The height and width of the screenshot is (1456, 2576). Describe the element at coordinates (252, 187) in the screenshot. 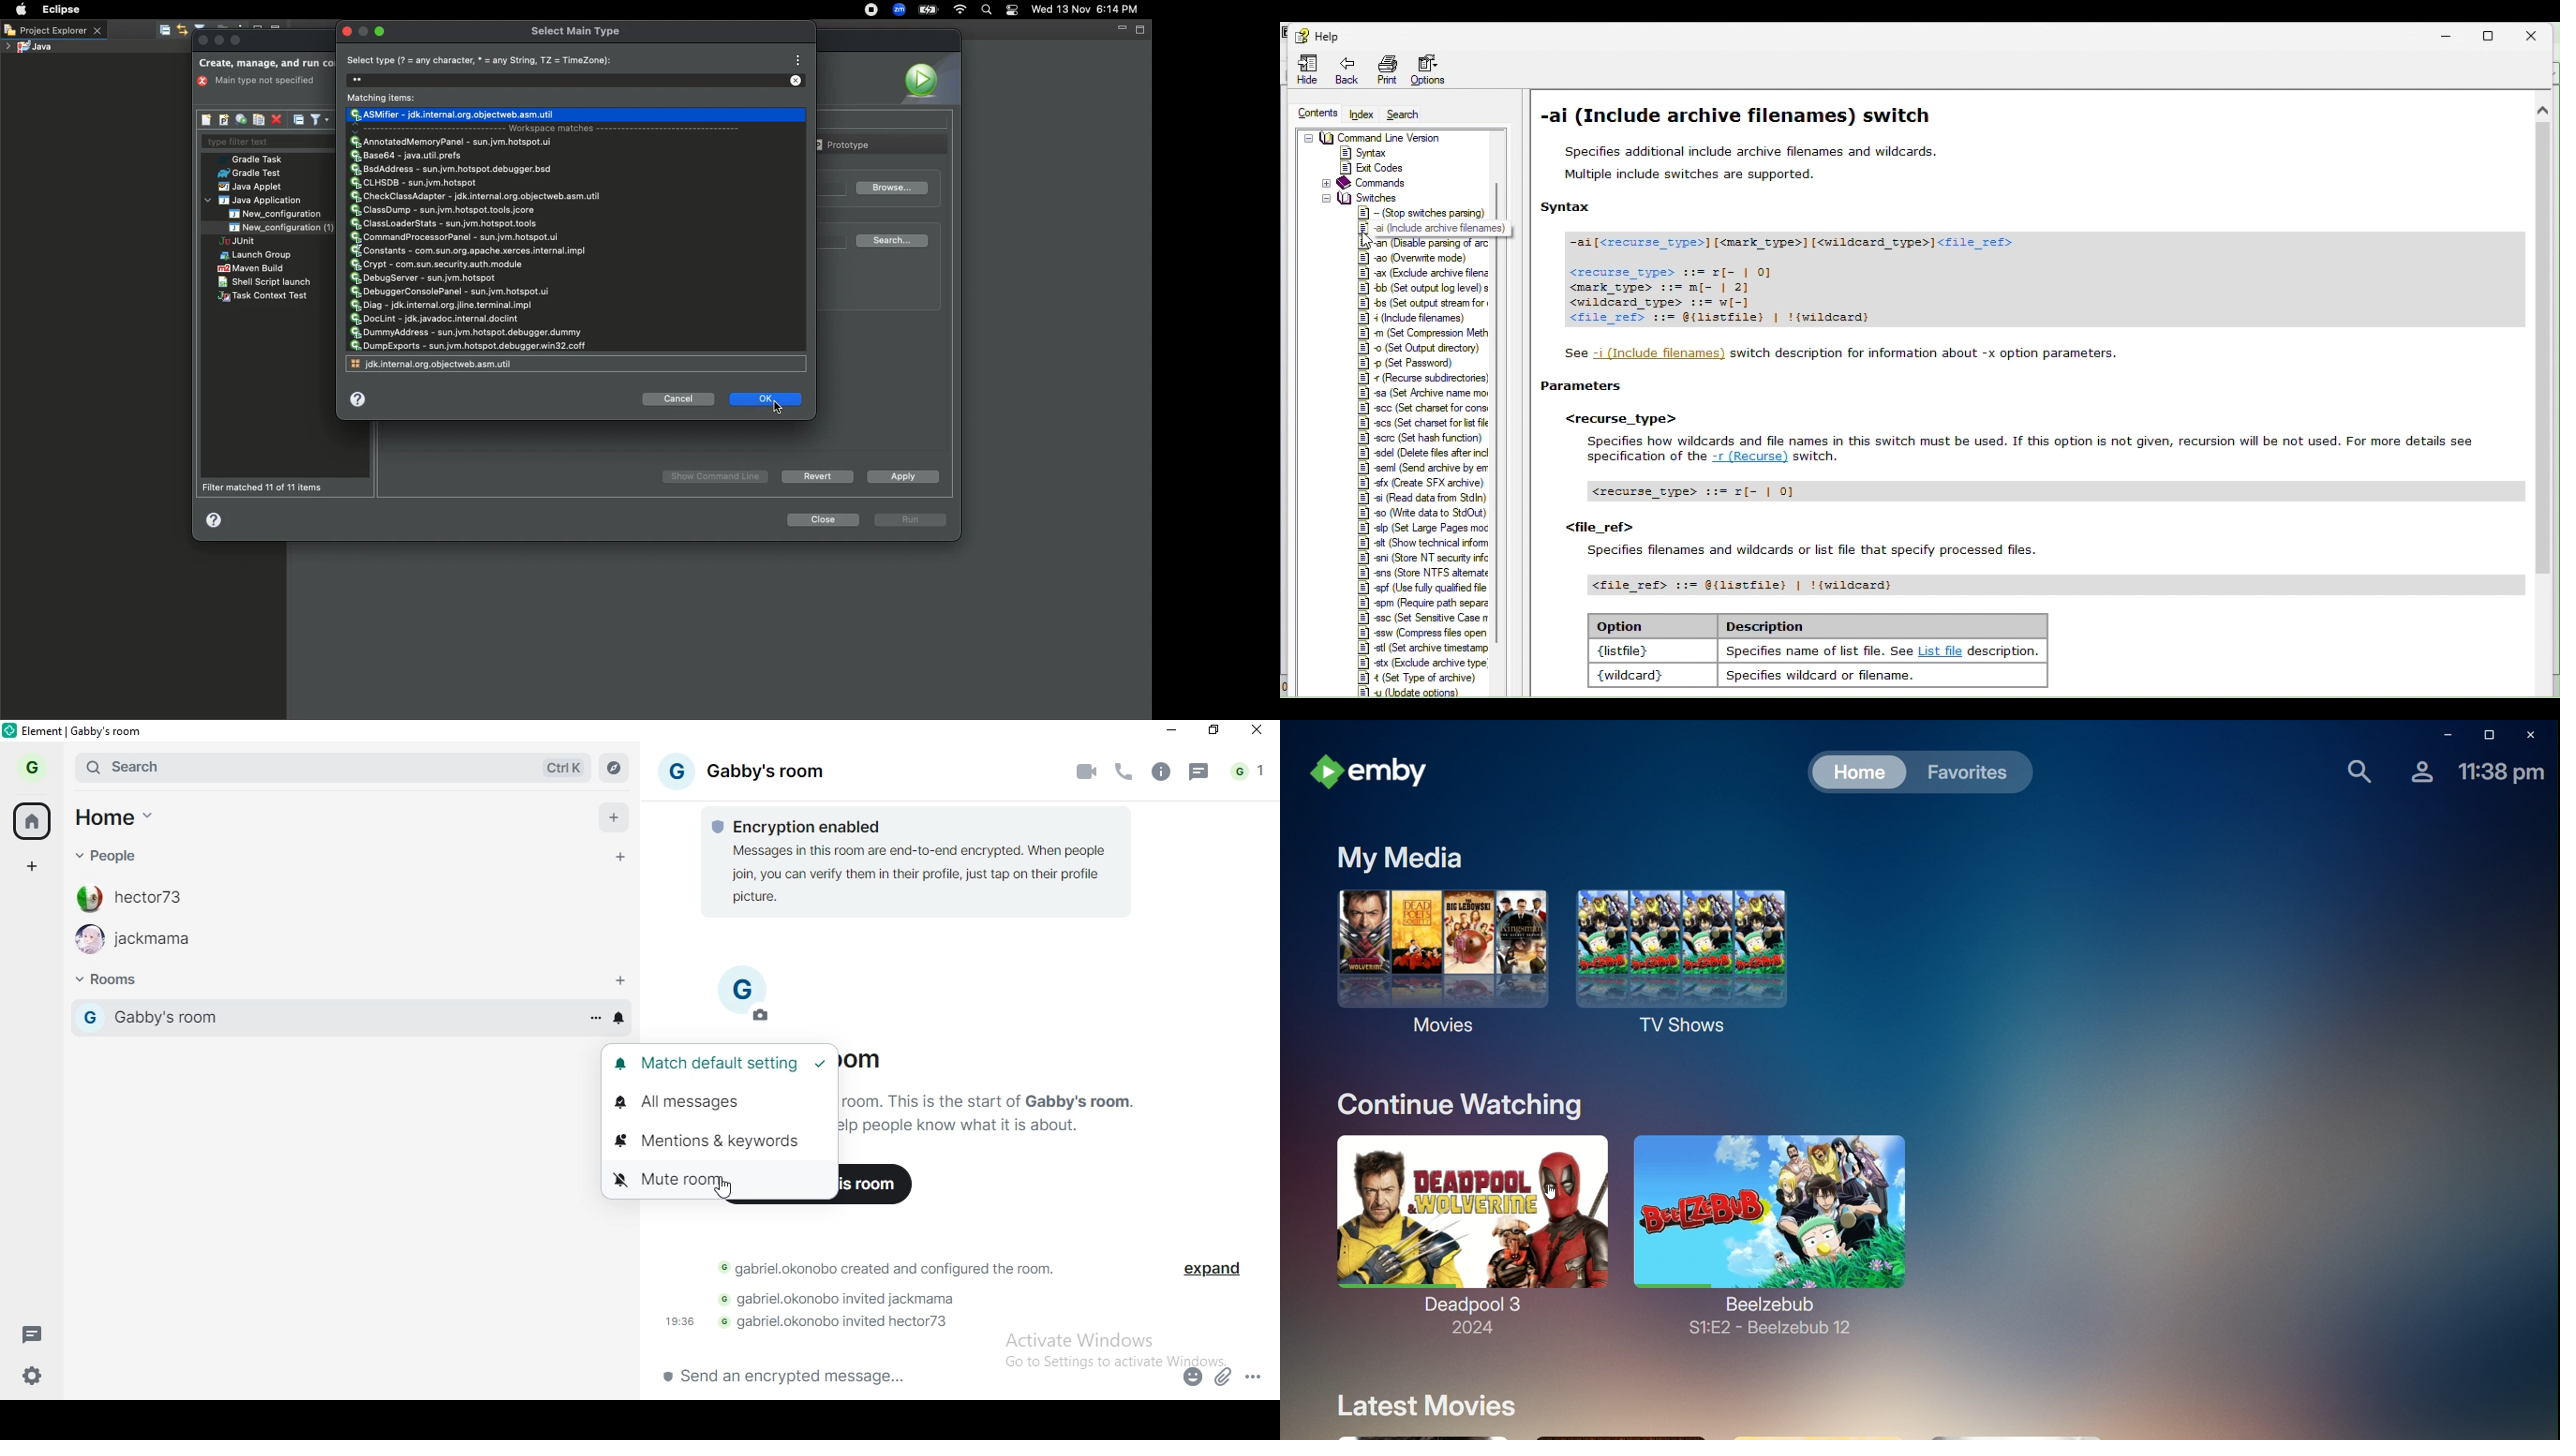

I see `Java applet` at that location.